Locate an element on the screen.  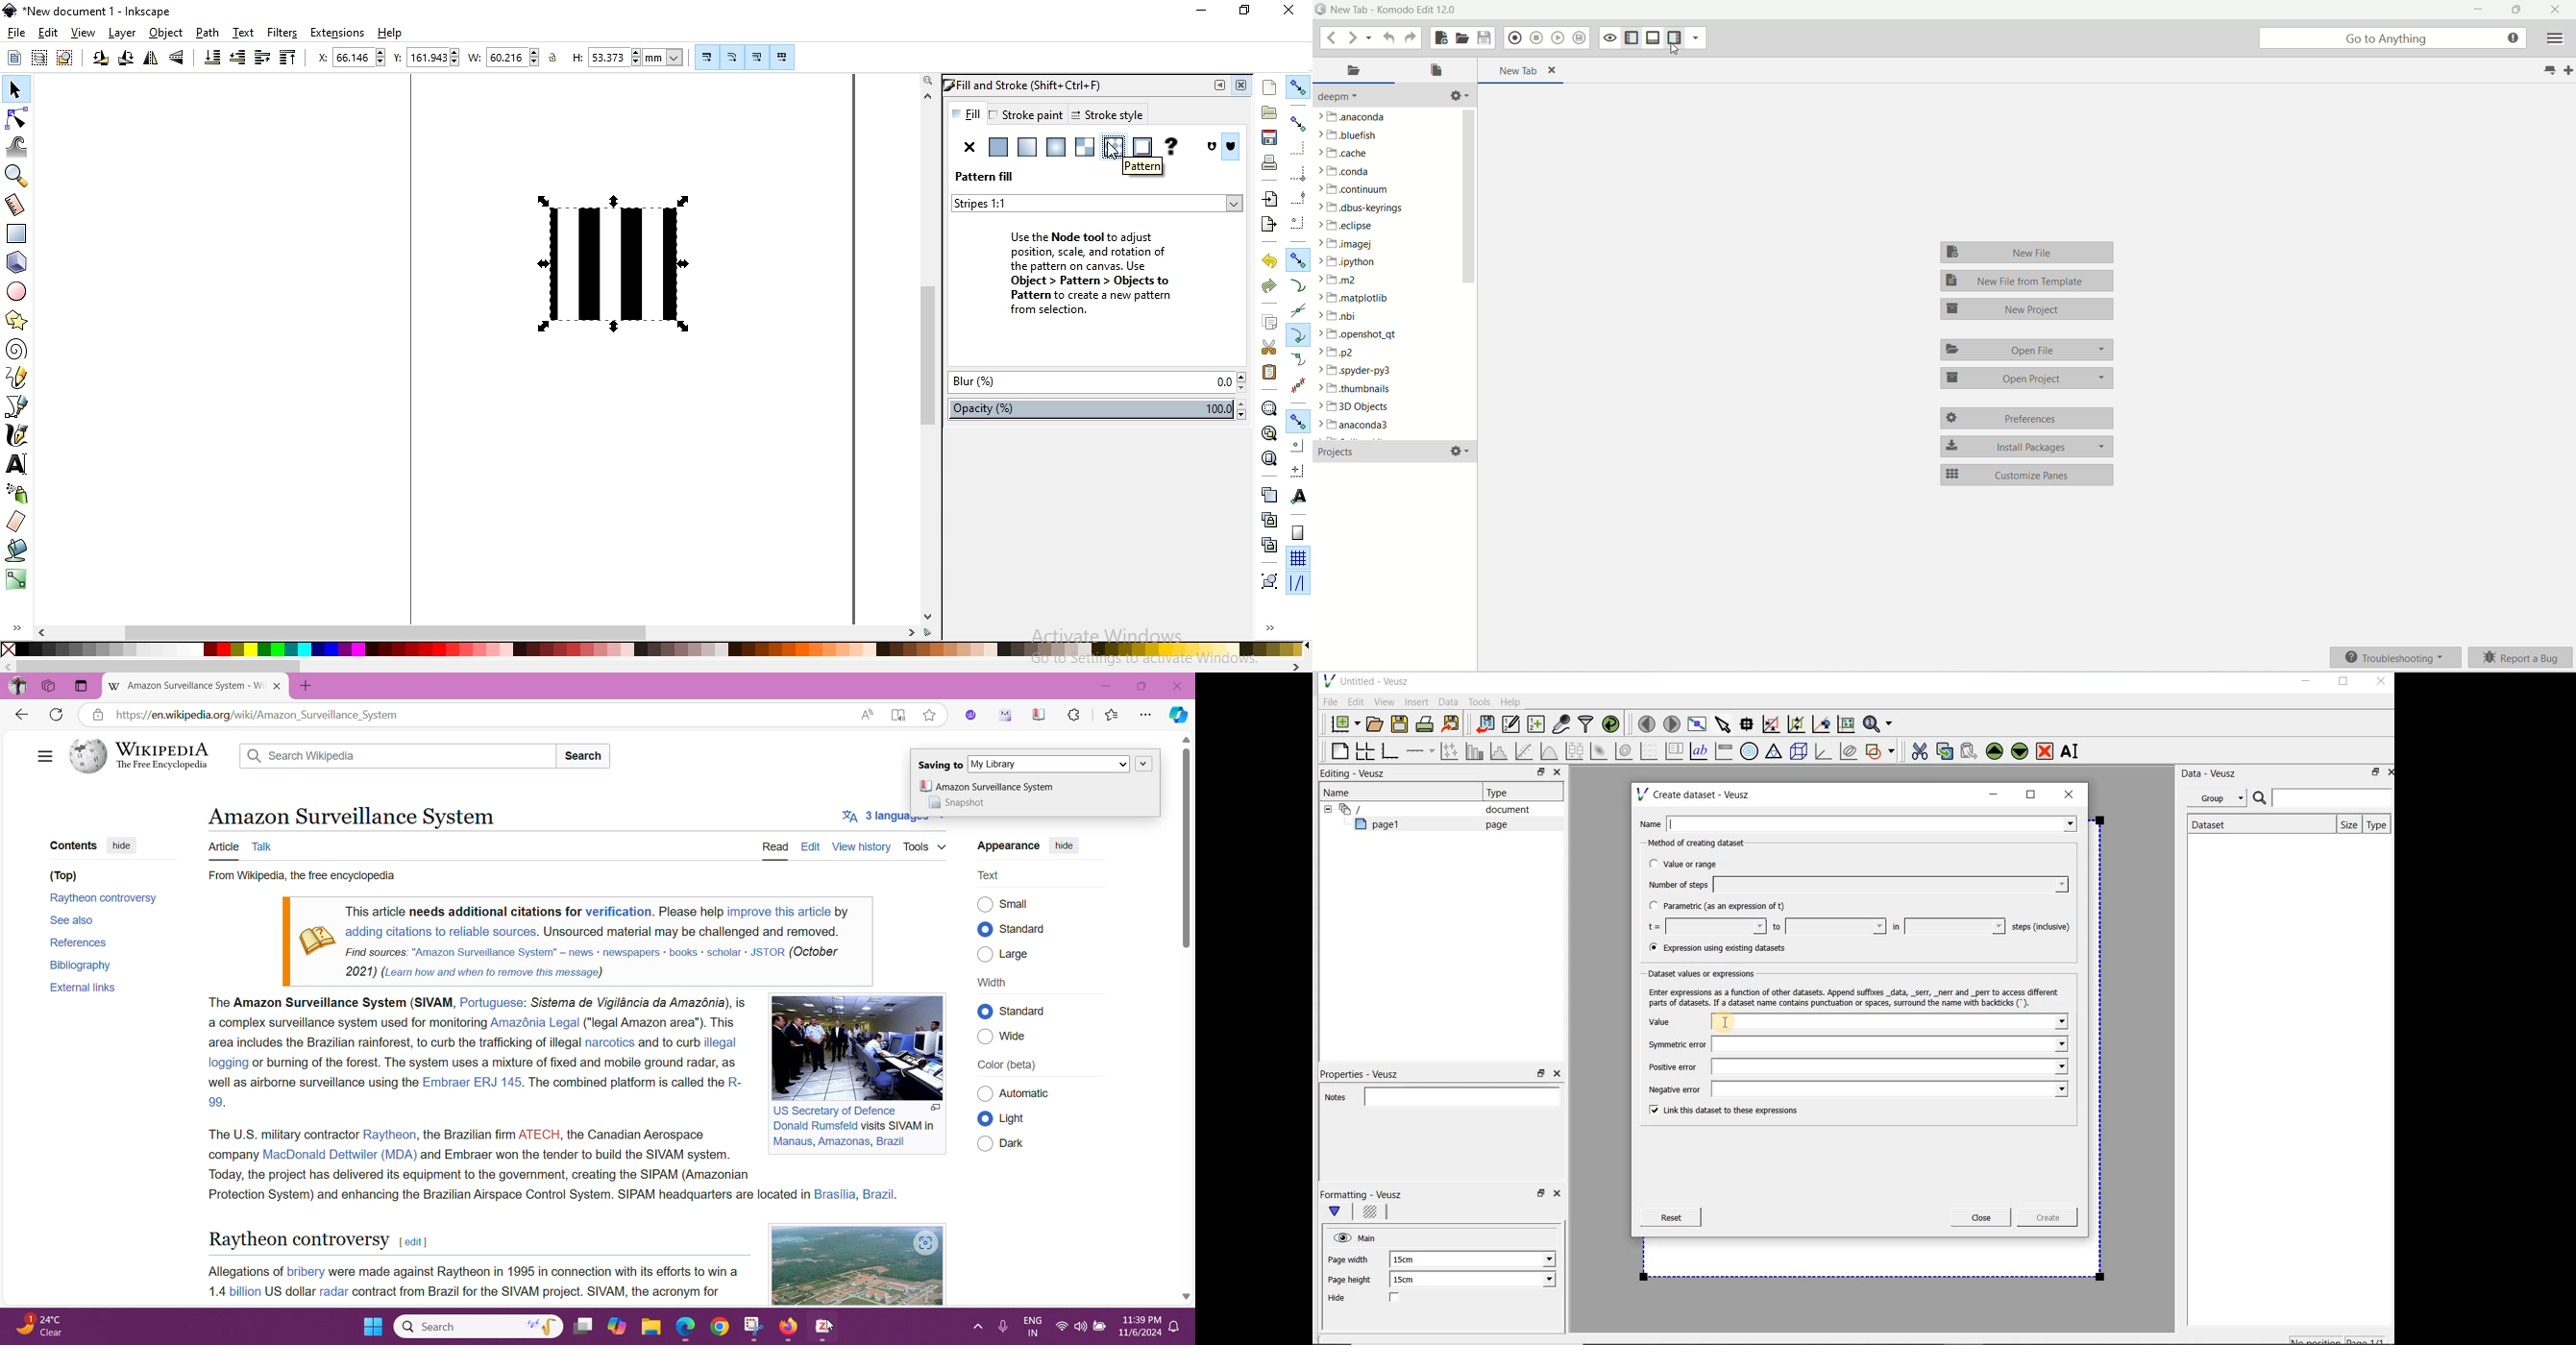
Add this page to favorites is located at coordinates (929, 714).